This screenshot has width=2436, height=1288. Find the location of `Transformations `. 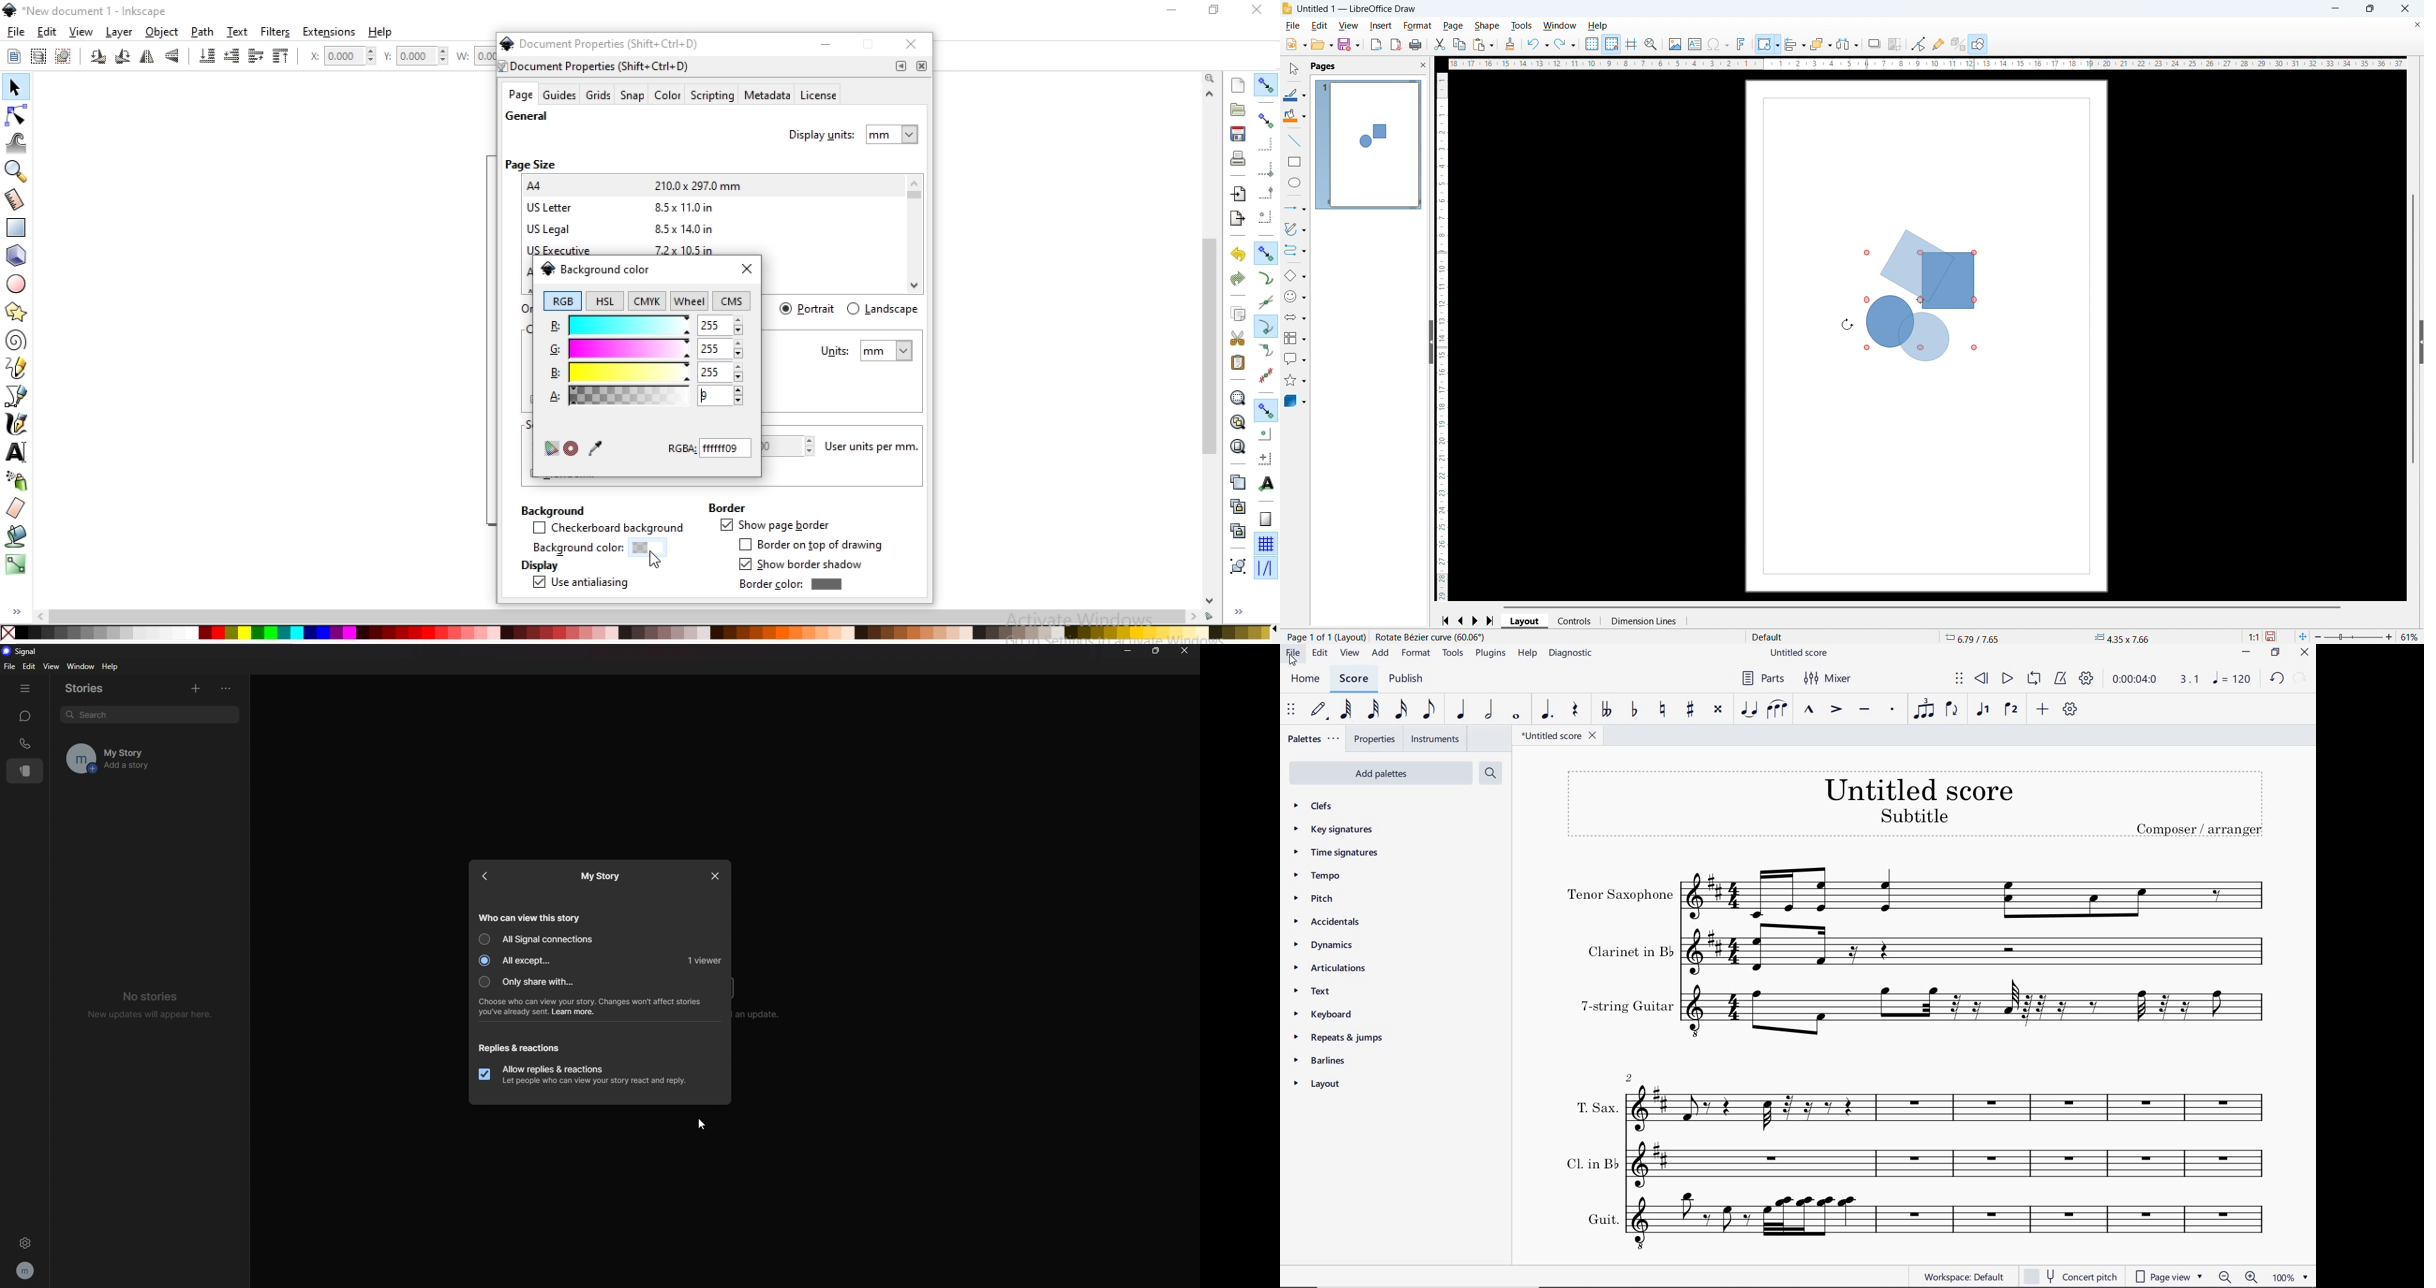

Transformations  is located at coordinates (1768, 44).